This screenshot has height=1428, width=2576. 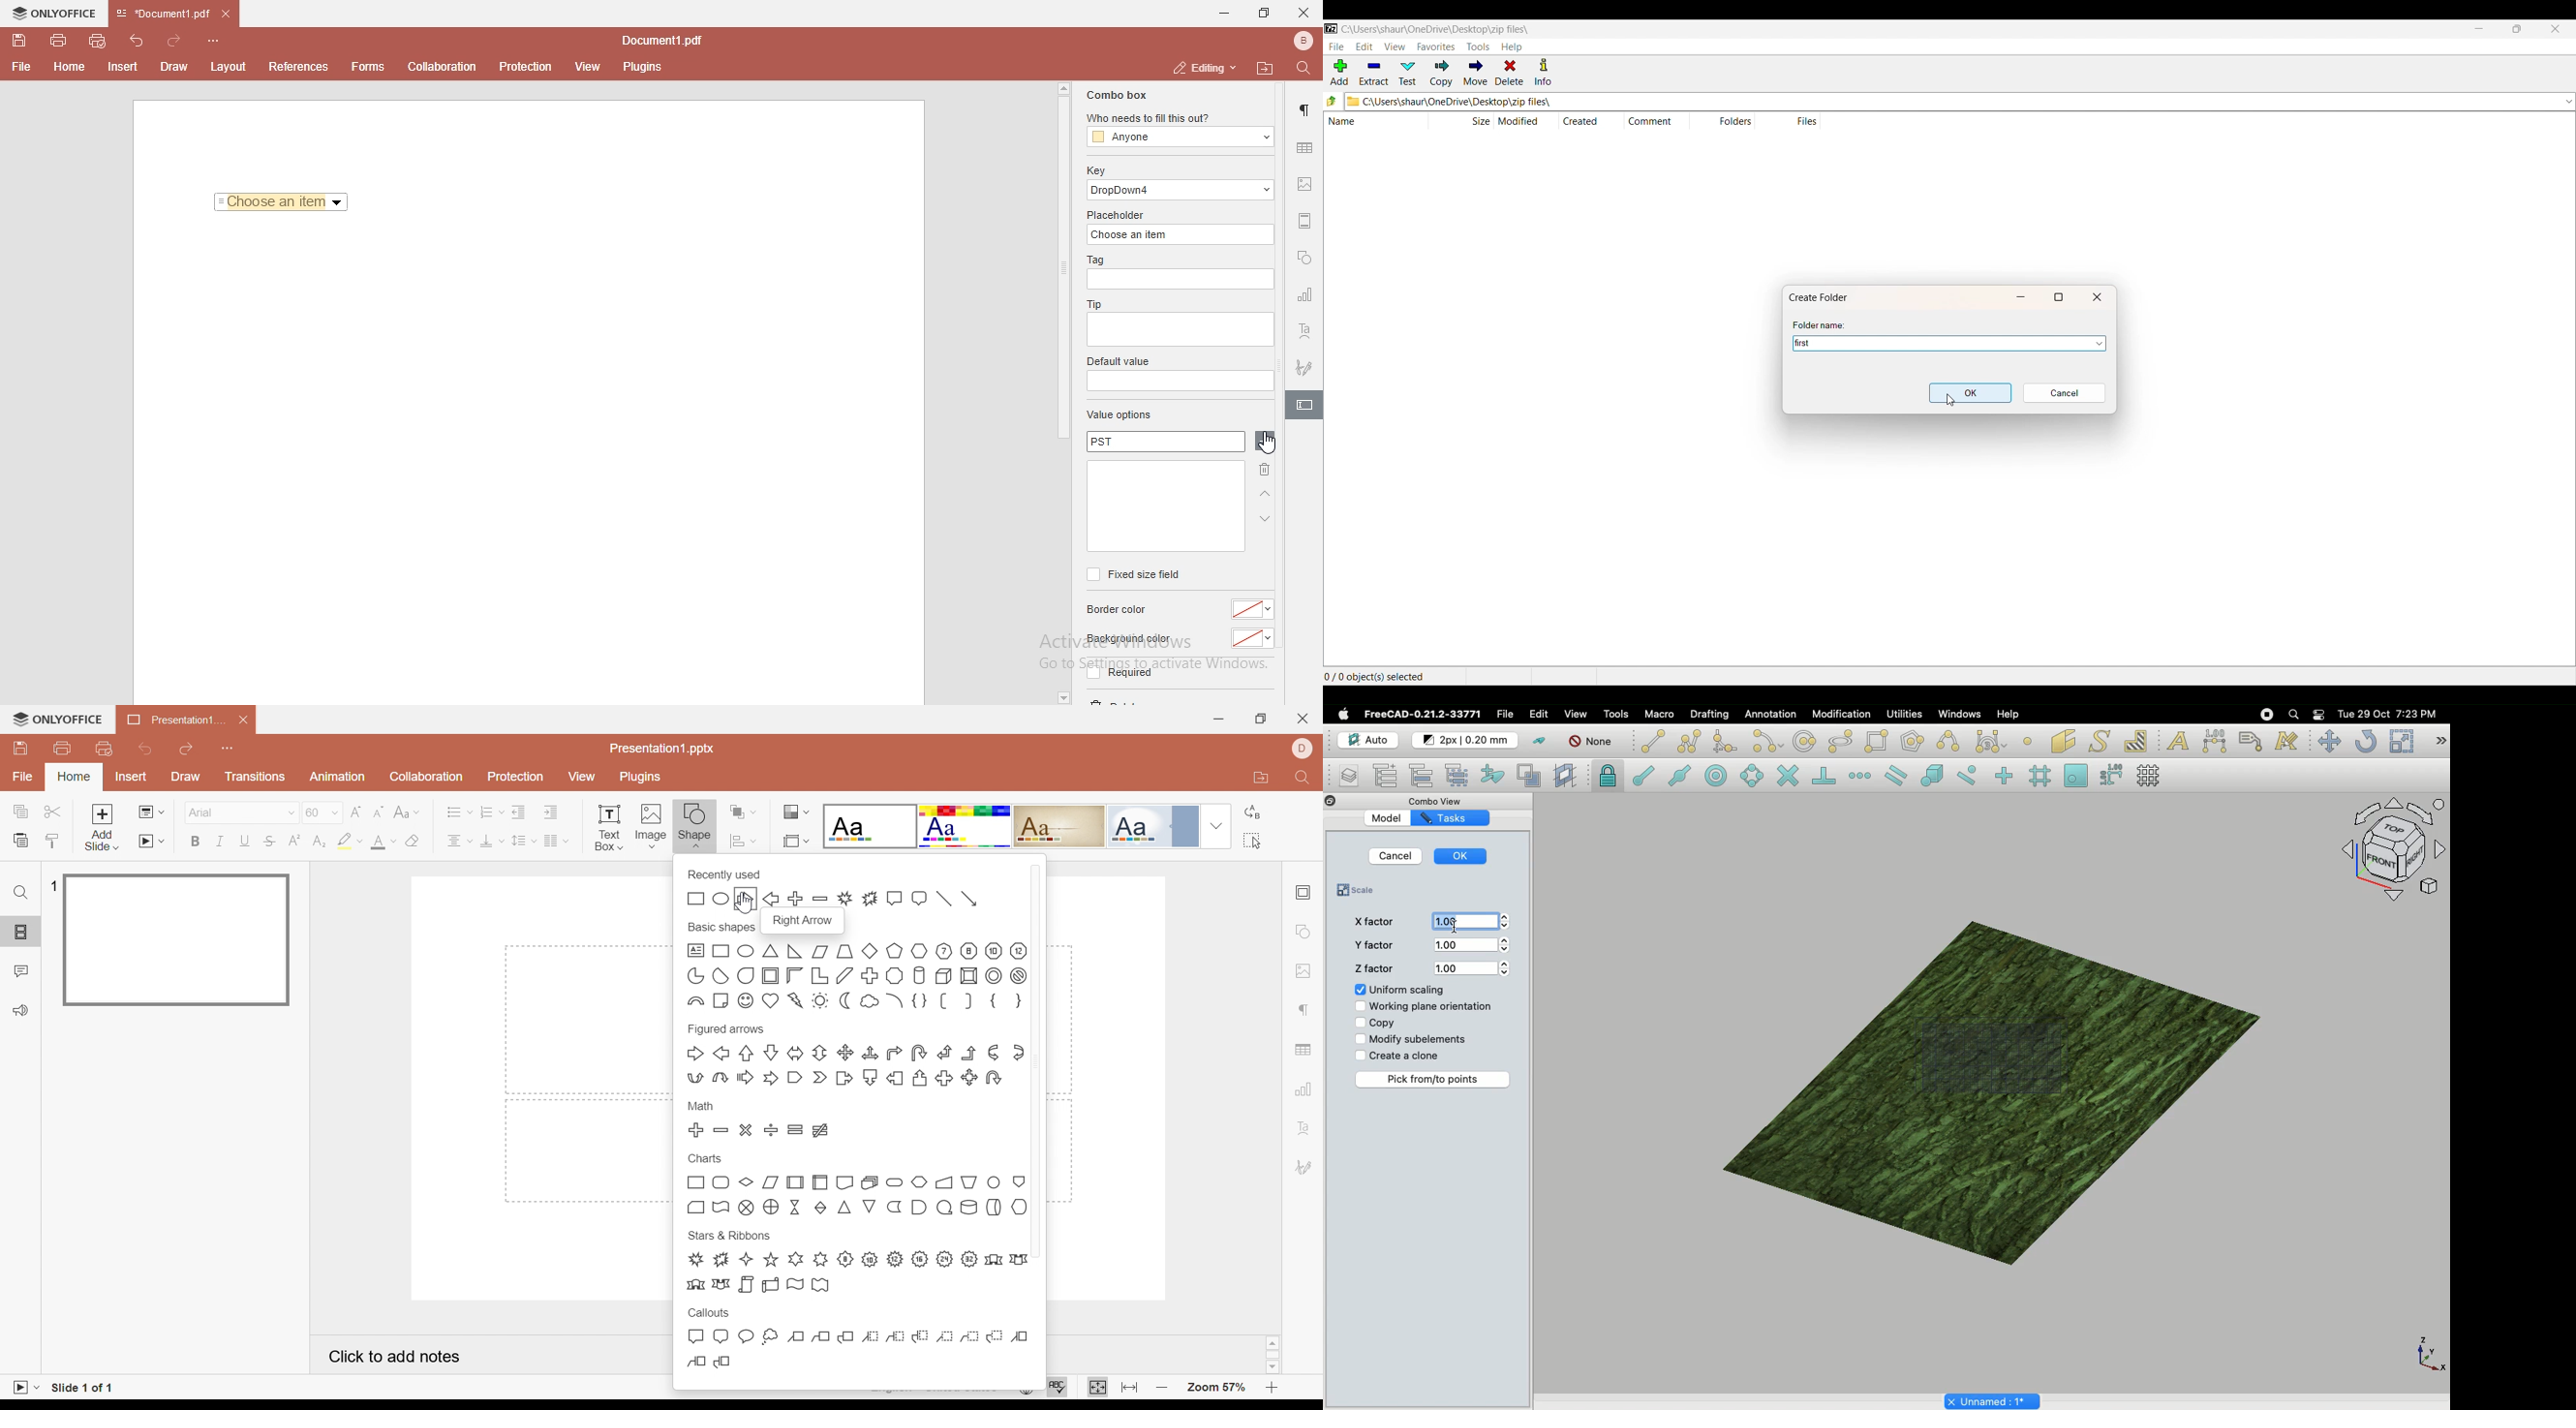 I want to click on Line spacing, so click(x=524, y=841).